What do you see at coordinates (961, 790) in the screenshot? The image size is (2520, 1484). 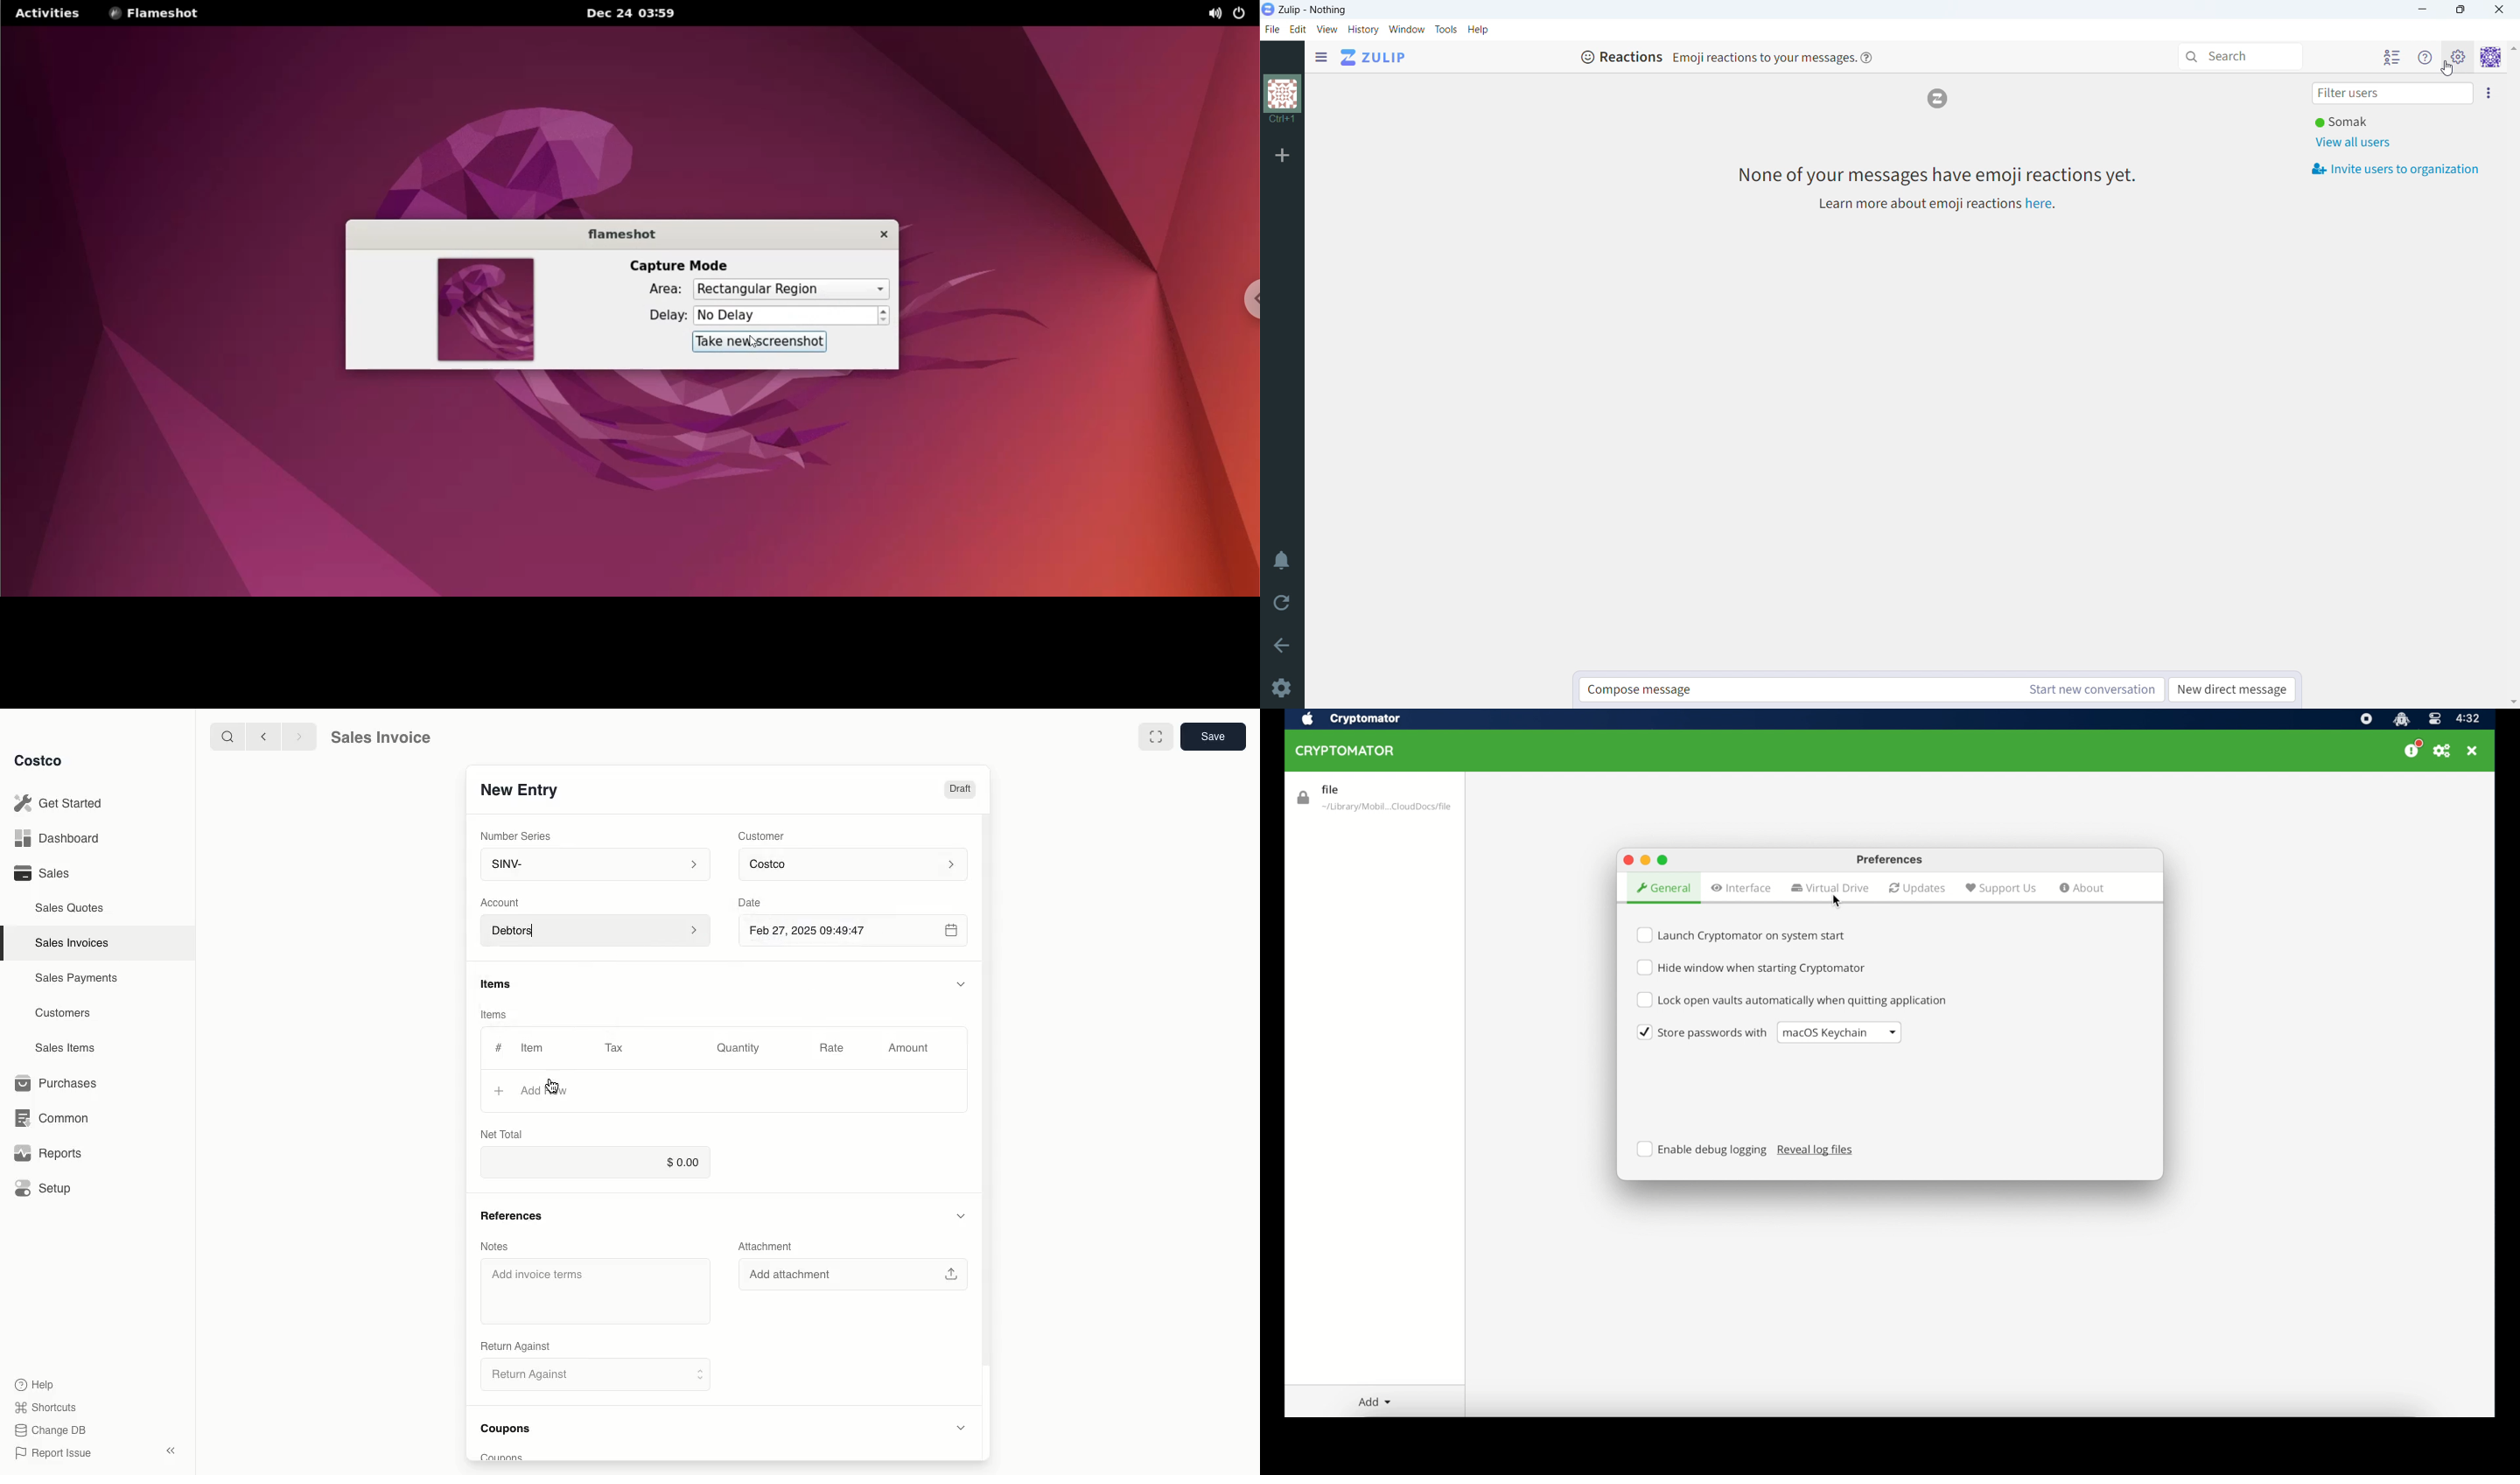 I see `Draft` at bounding box center [961, 790].